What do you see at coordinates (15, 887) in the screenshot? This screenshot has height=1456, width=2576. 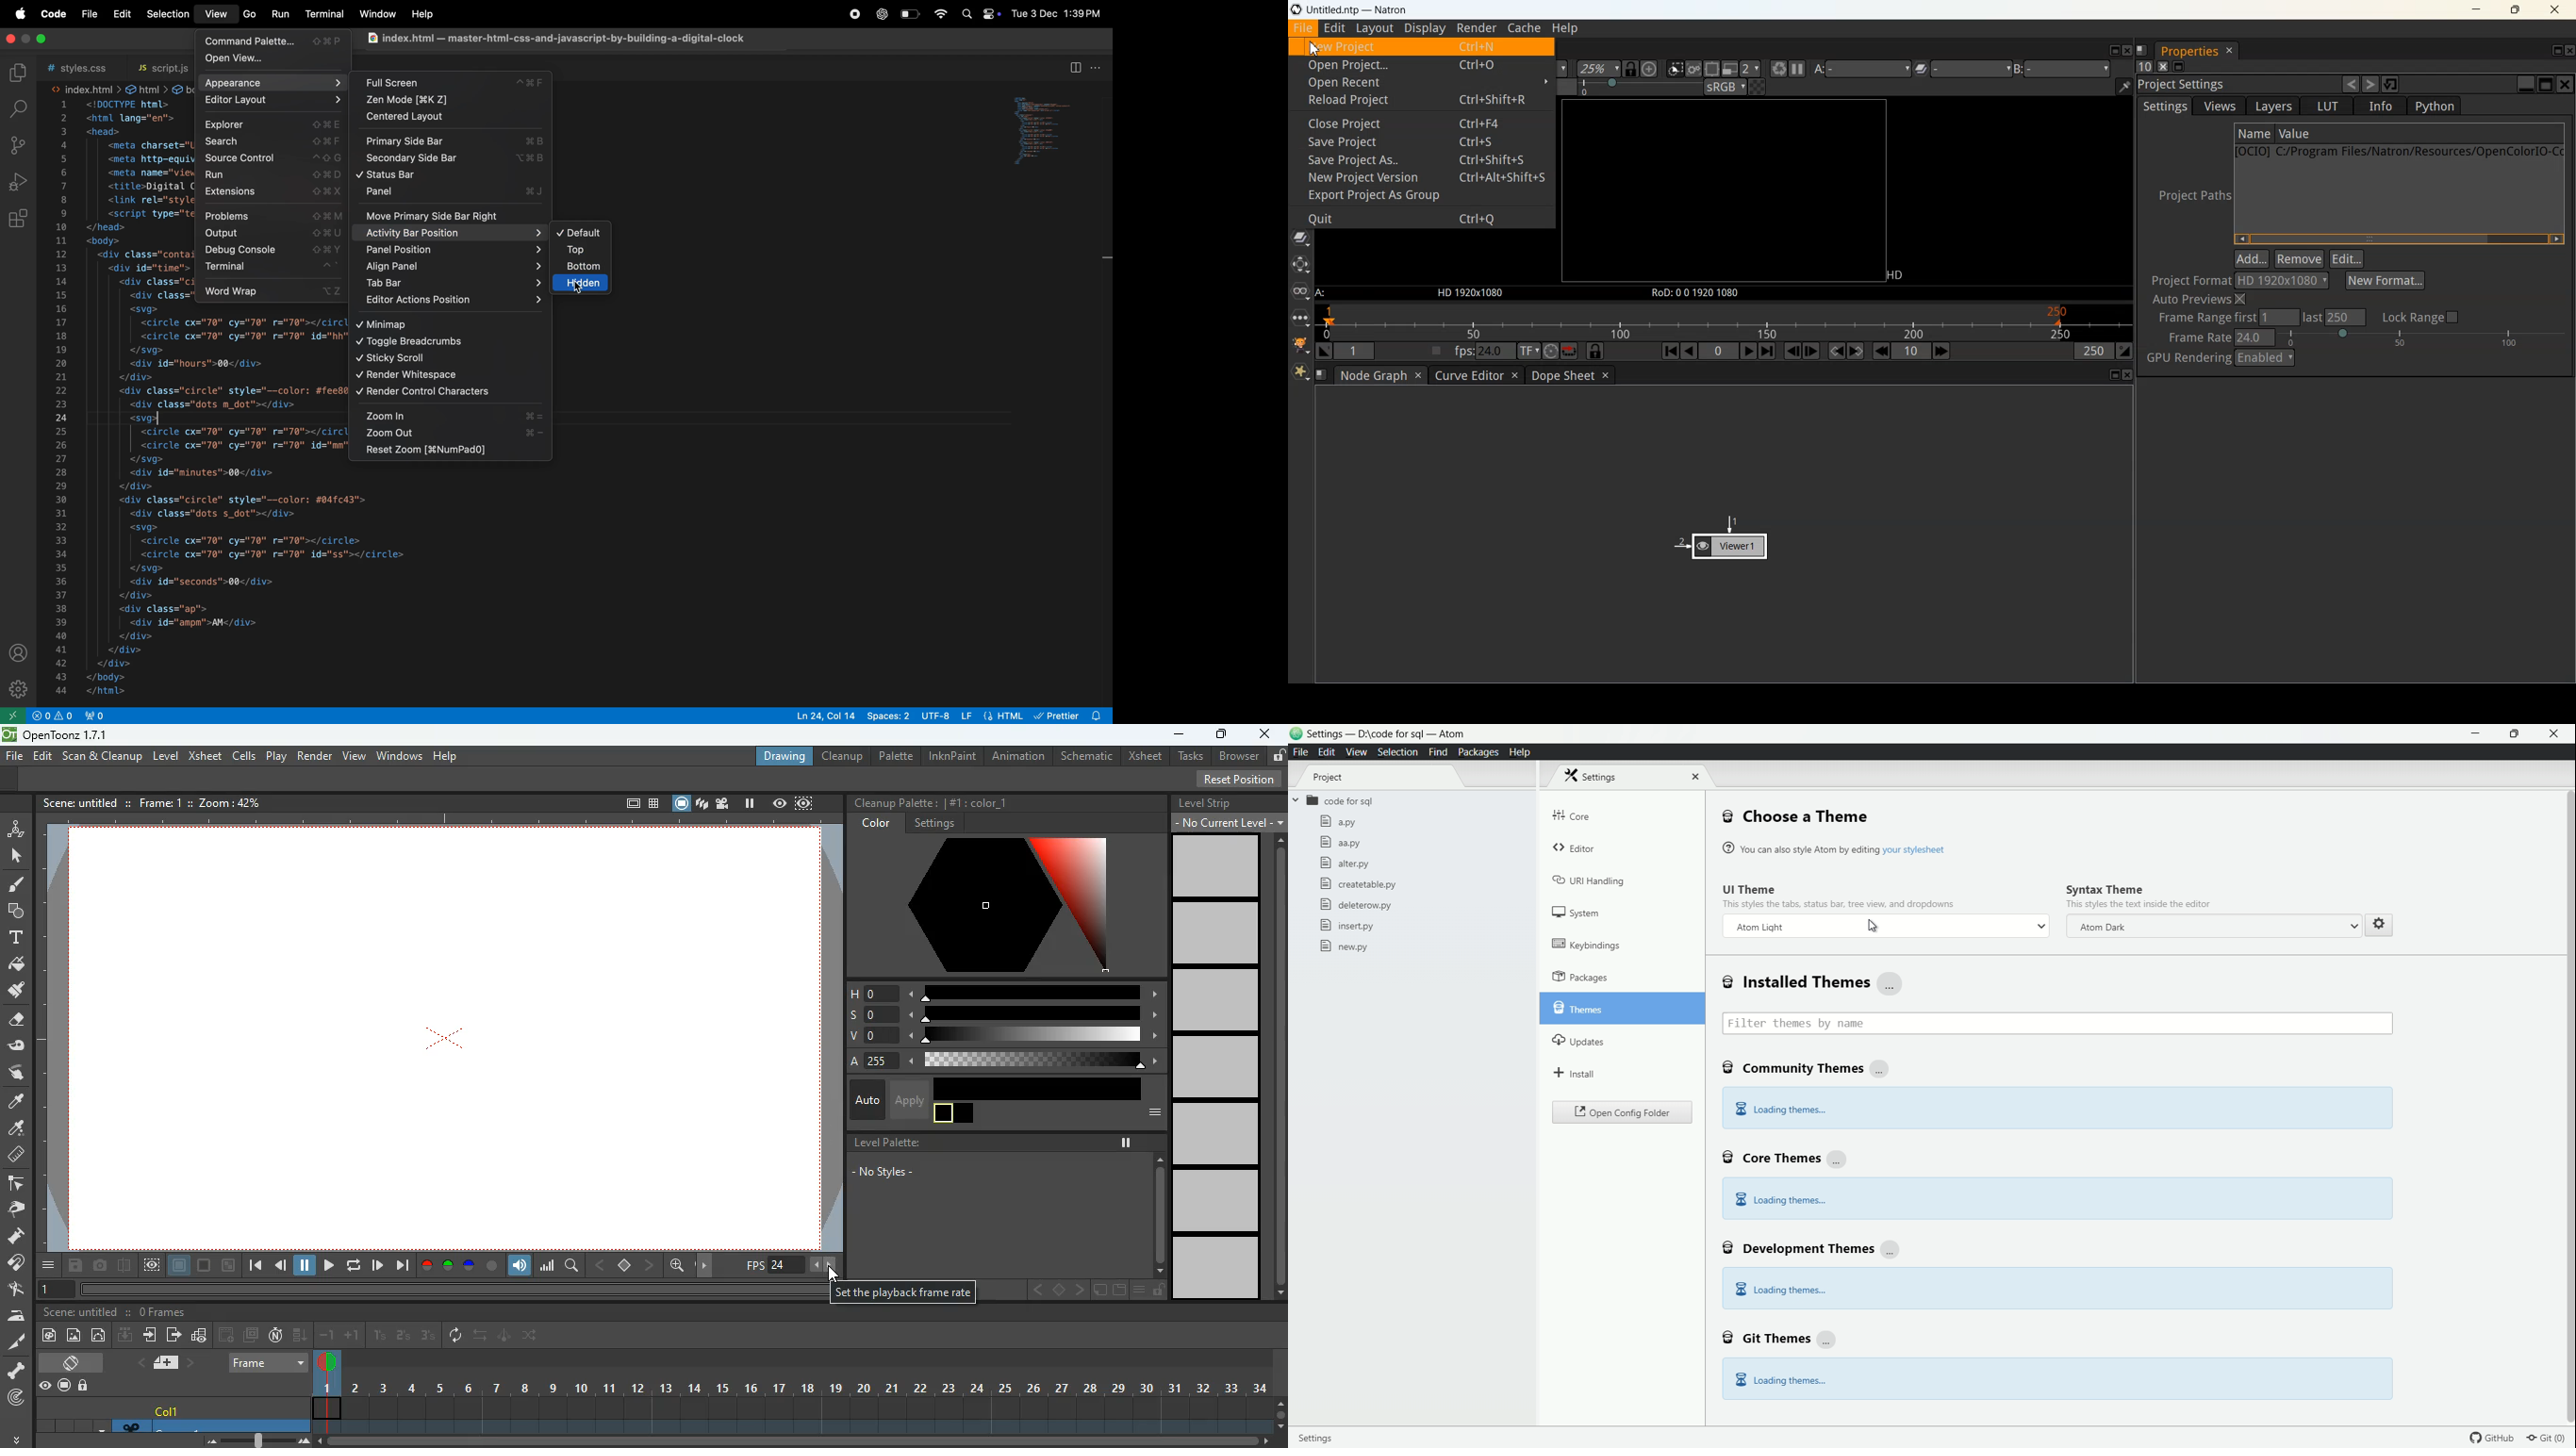 I see `paint` at bounding box center [15, 887].